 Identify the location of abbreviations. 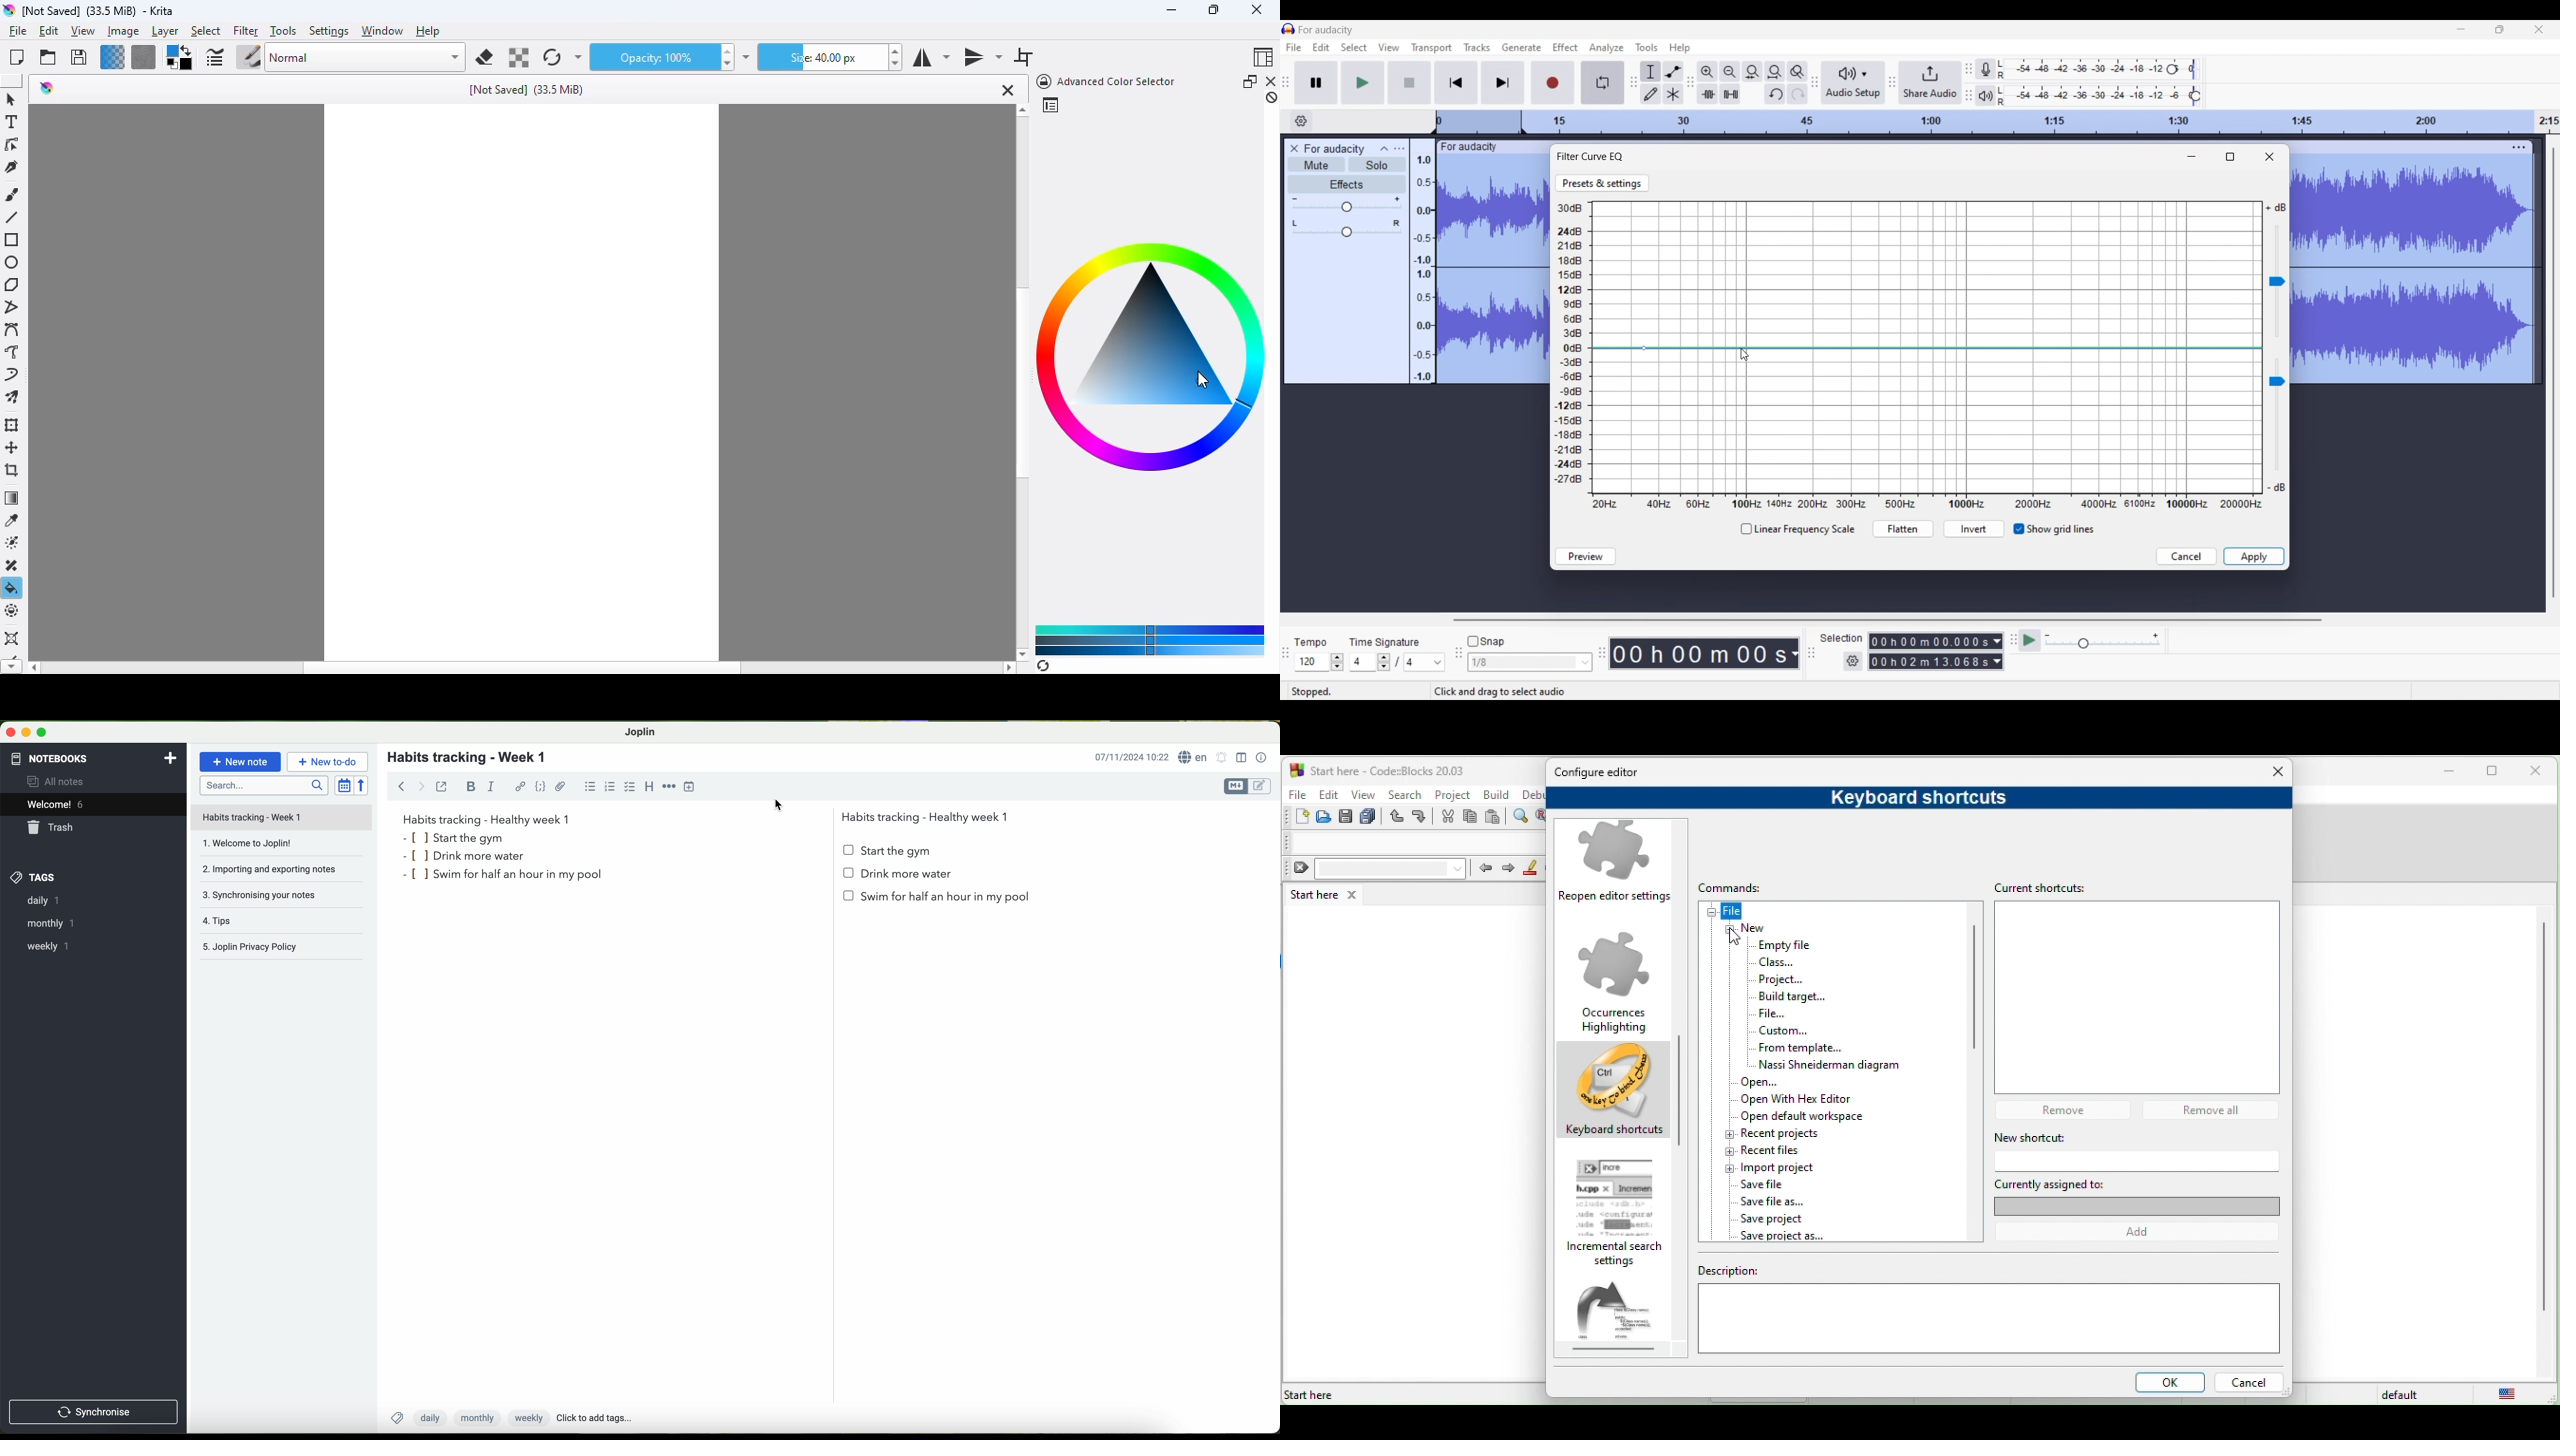
(1622, 1317).